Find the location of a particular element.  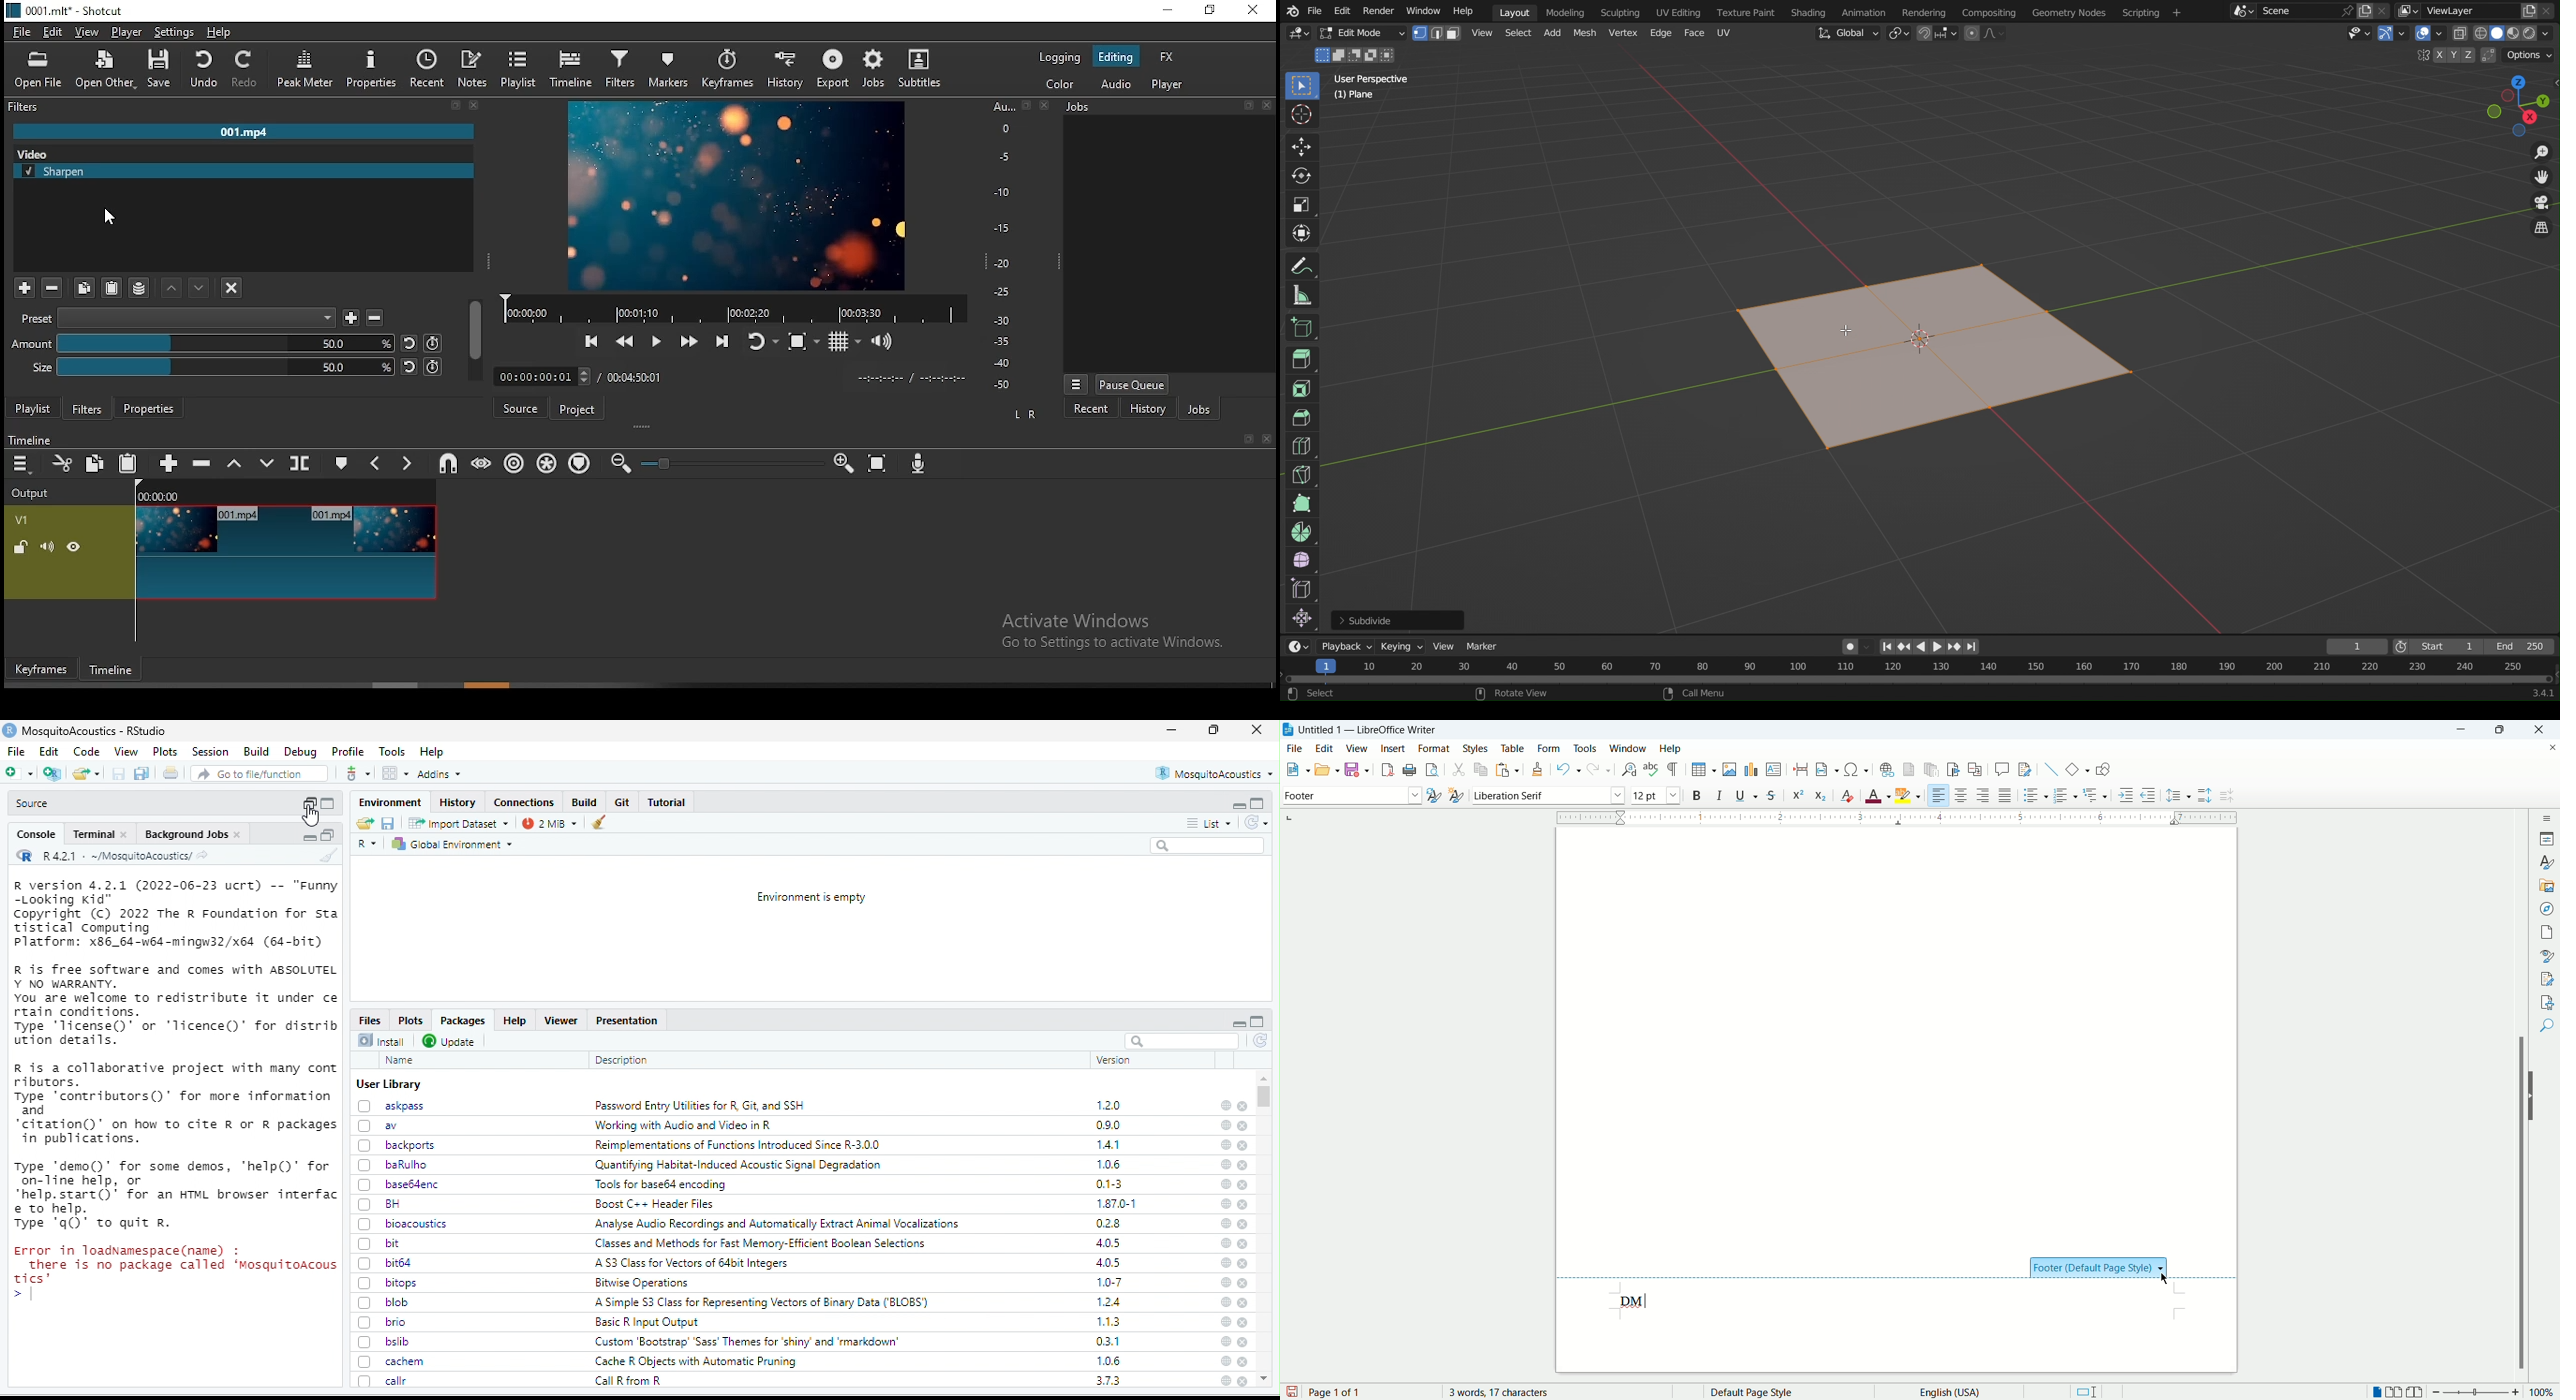

close is located at coordinates (1244, 1264).